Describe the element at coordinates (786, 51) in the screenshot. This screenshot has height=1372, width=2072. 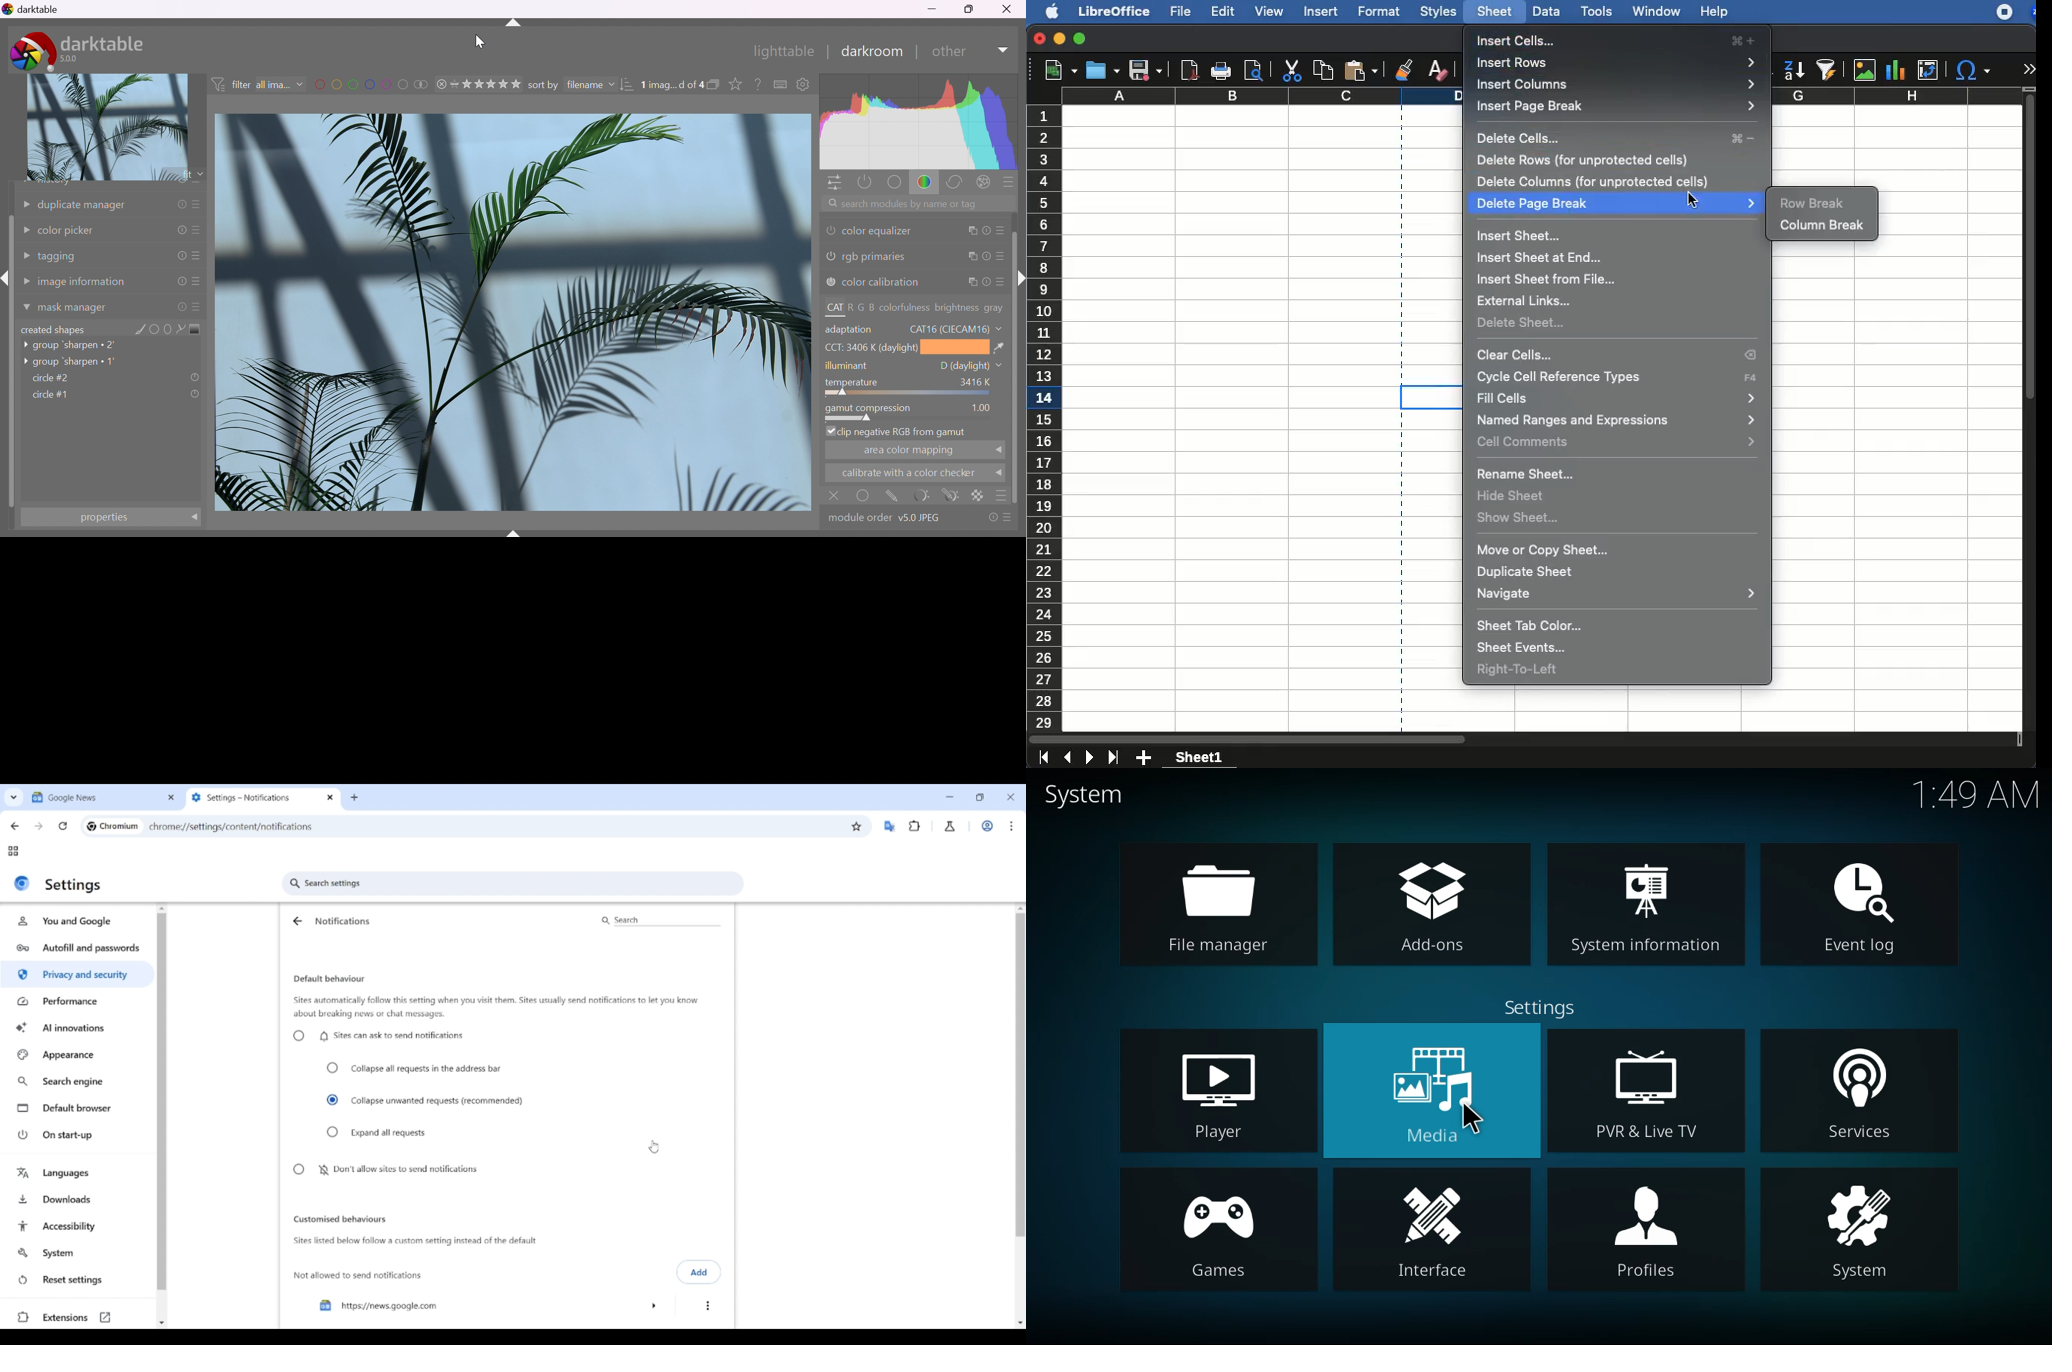
I see `lighttable` at that location.